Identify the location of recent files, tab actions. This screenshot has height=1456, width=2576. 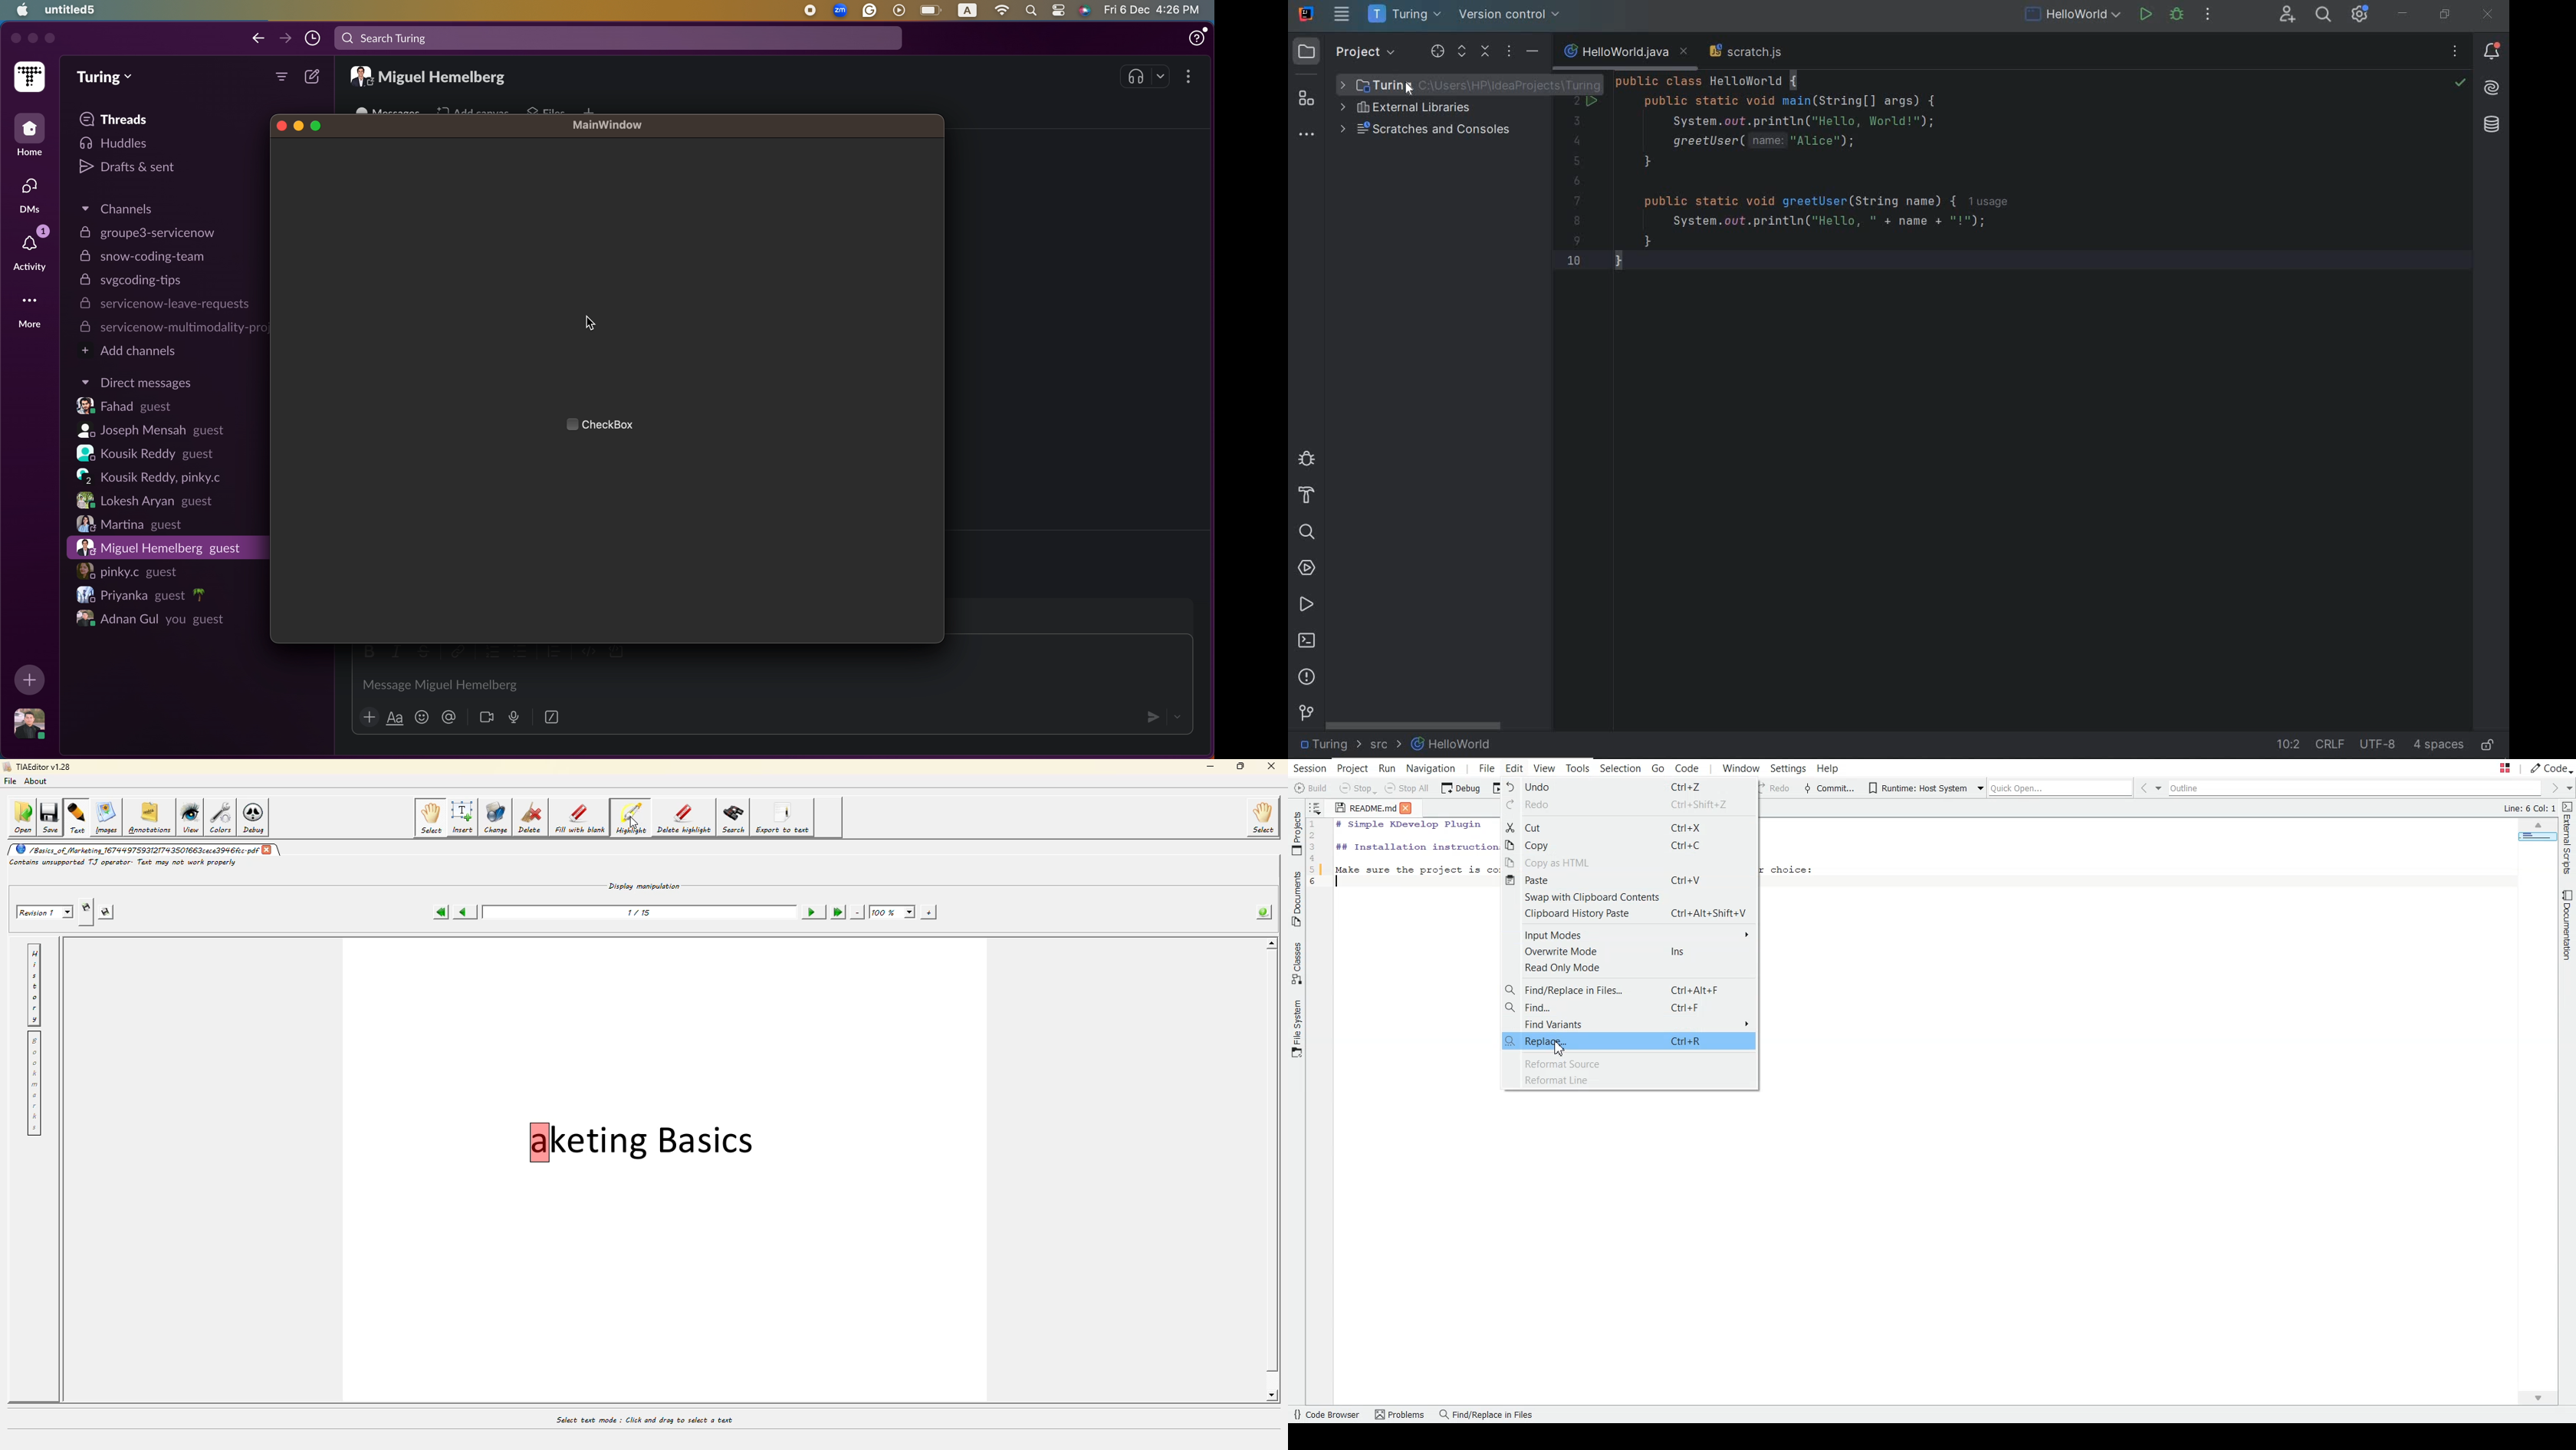
(2456, 52).